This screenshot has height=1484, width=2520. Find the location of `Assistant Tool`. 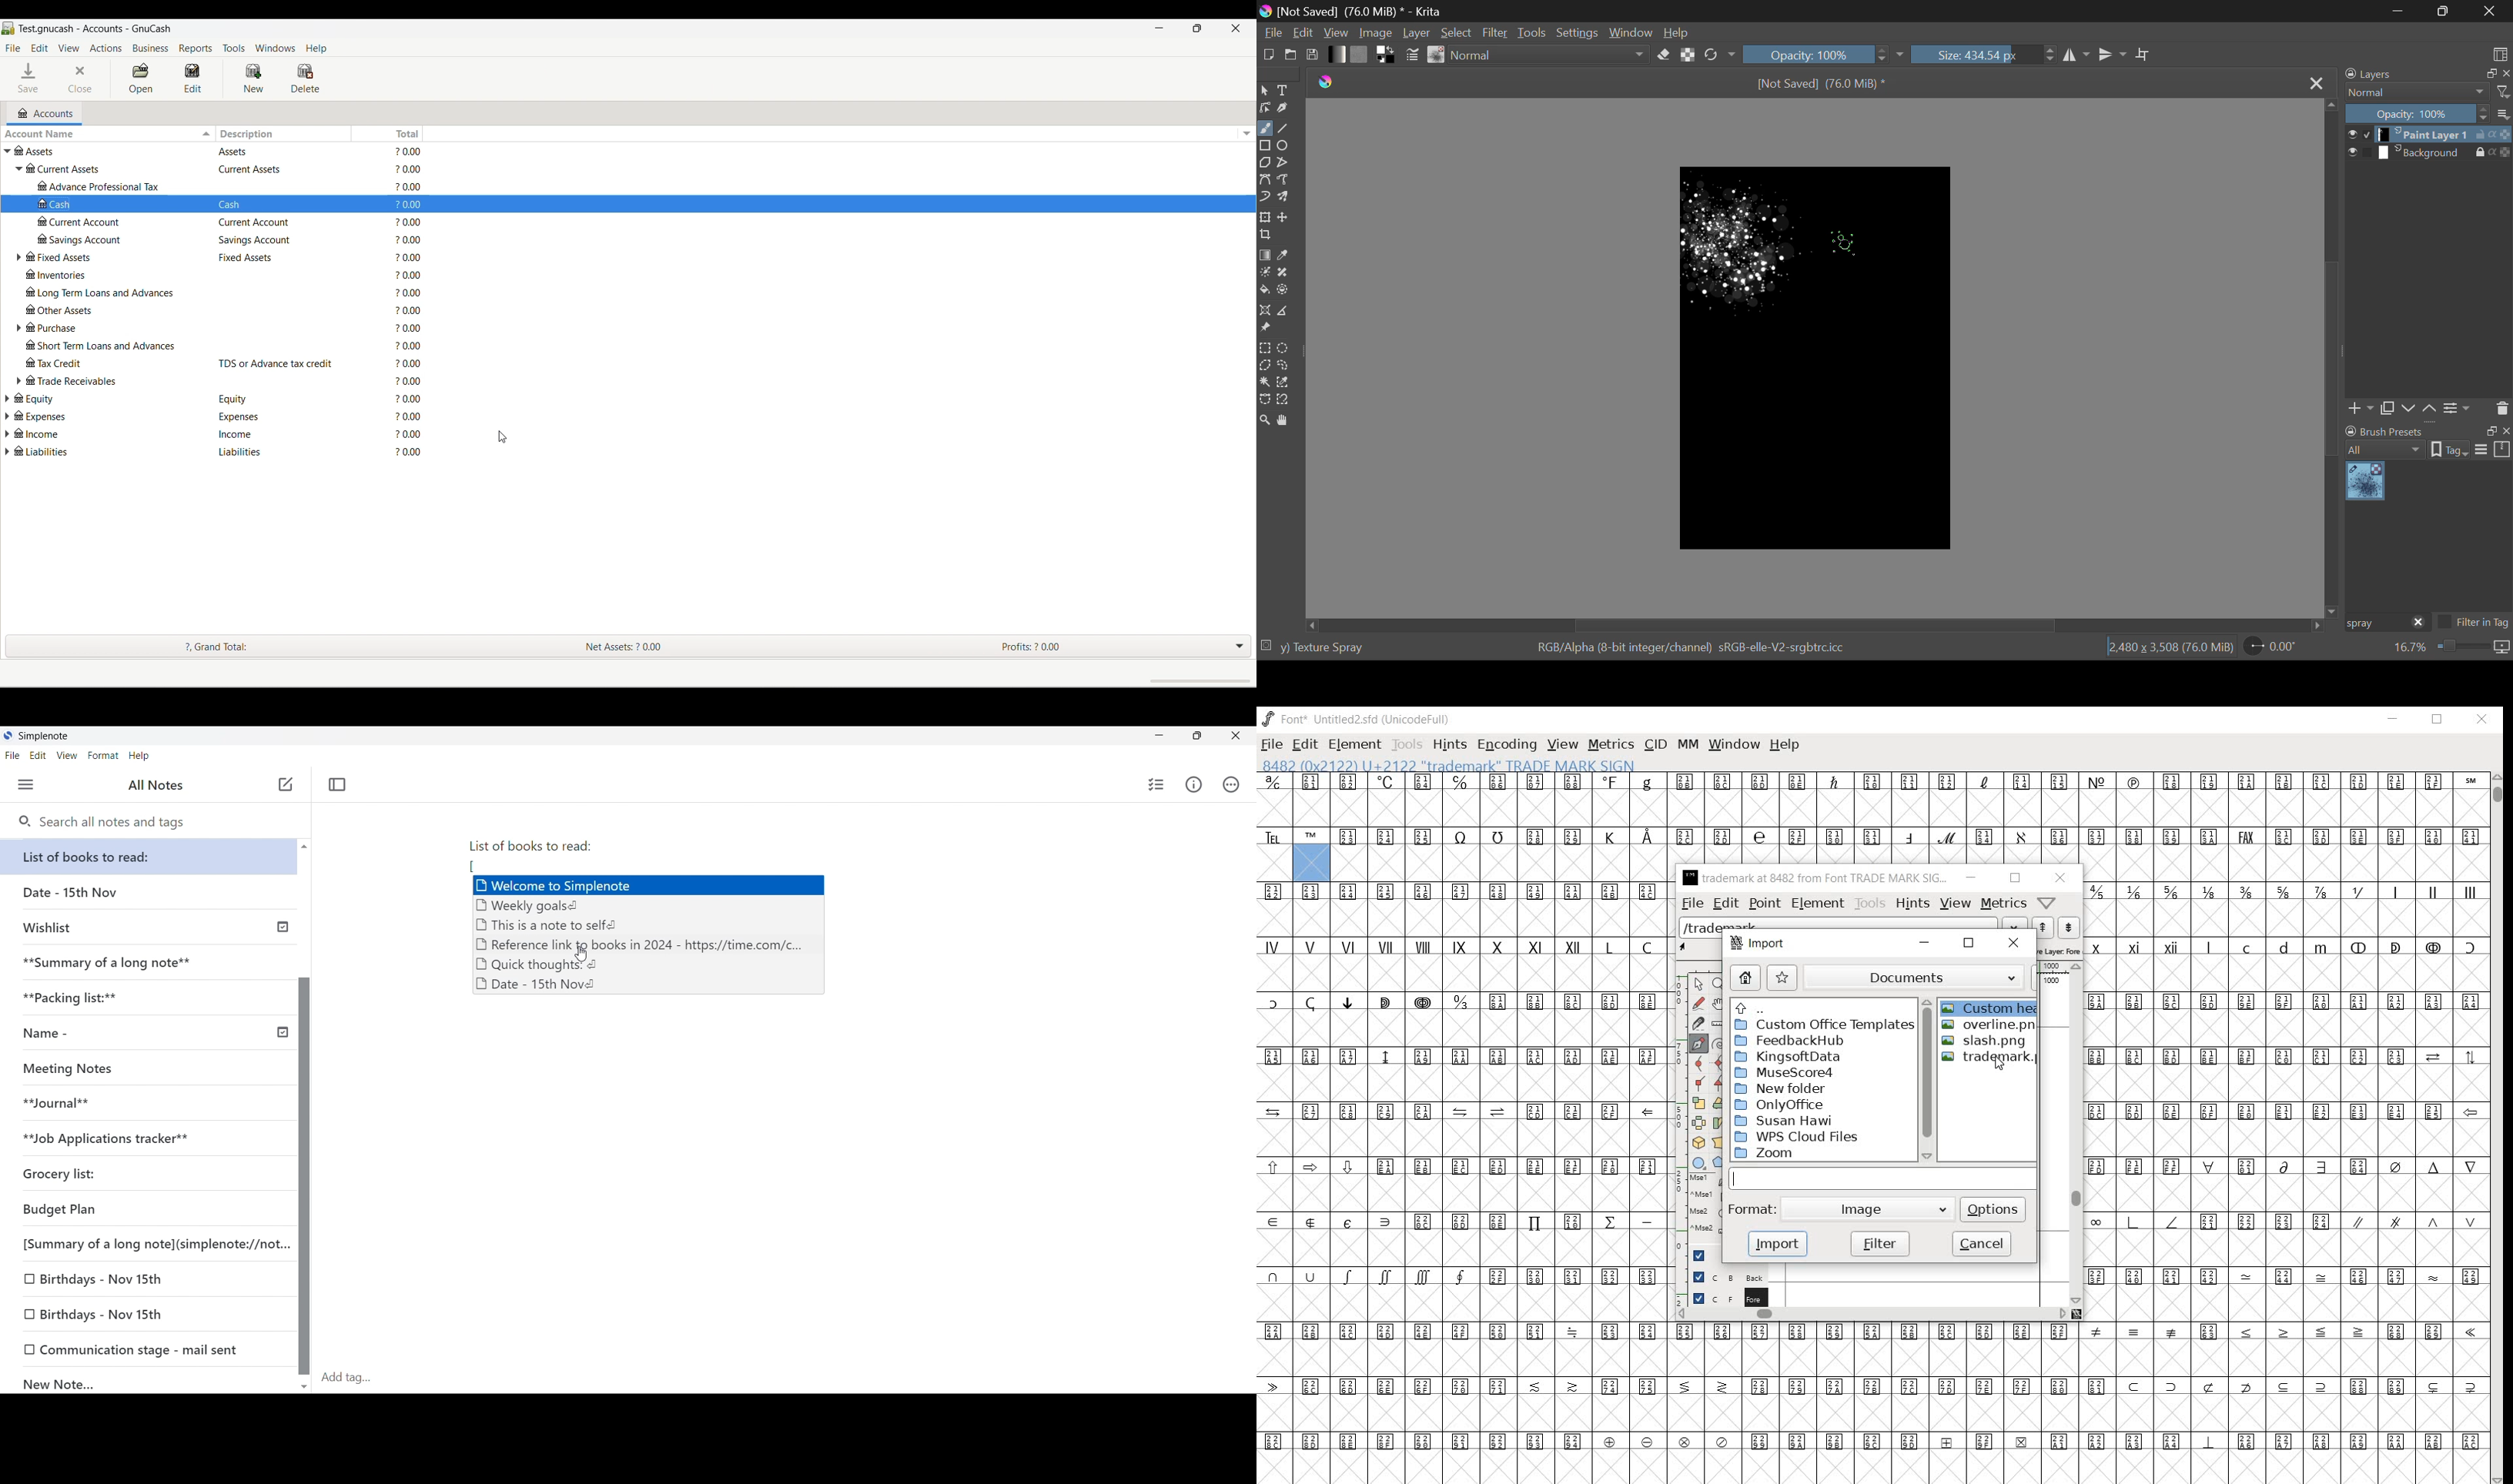

Assistant Tool is located at coordinates (1264, 311).